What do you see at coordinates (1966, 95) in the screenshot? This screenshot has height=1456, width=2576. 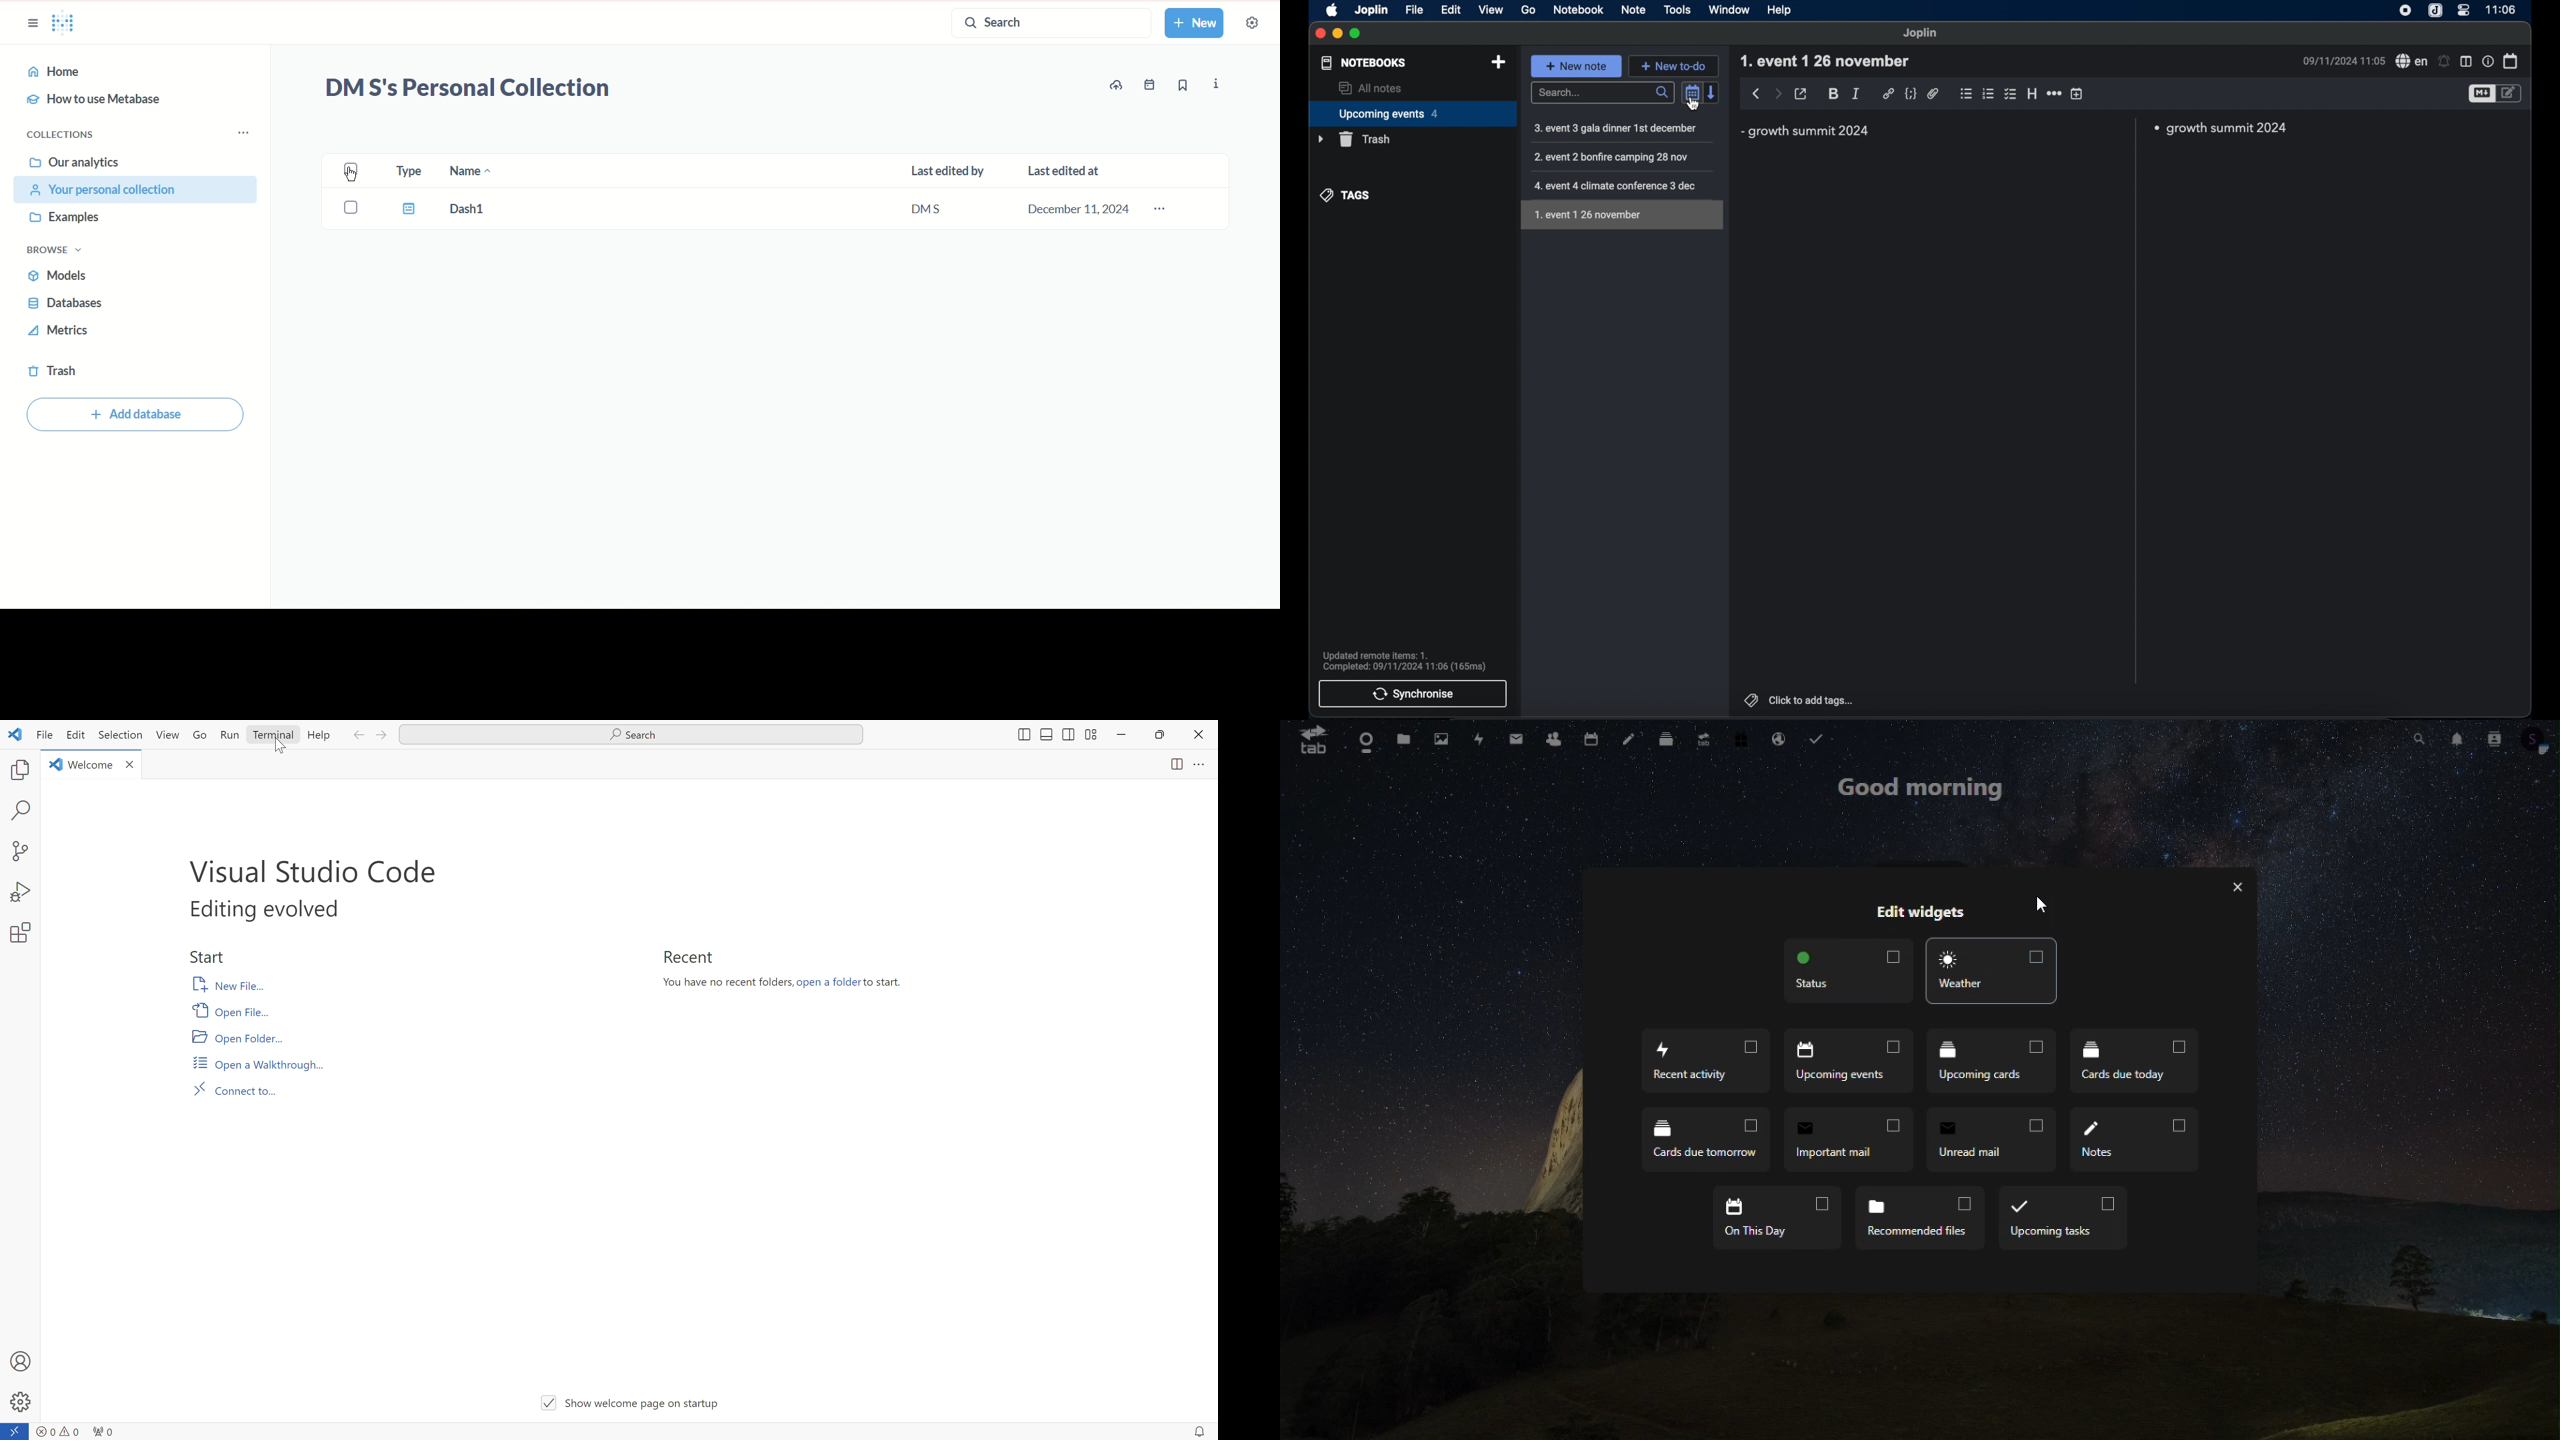 I see `bulleted list ` at bounding box center [1966, 95].